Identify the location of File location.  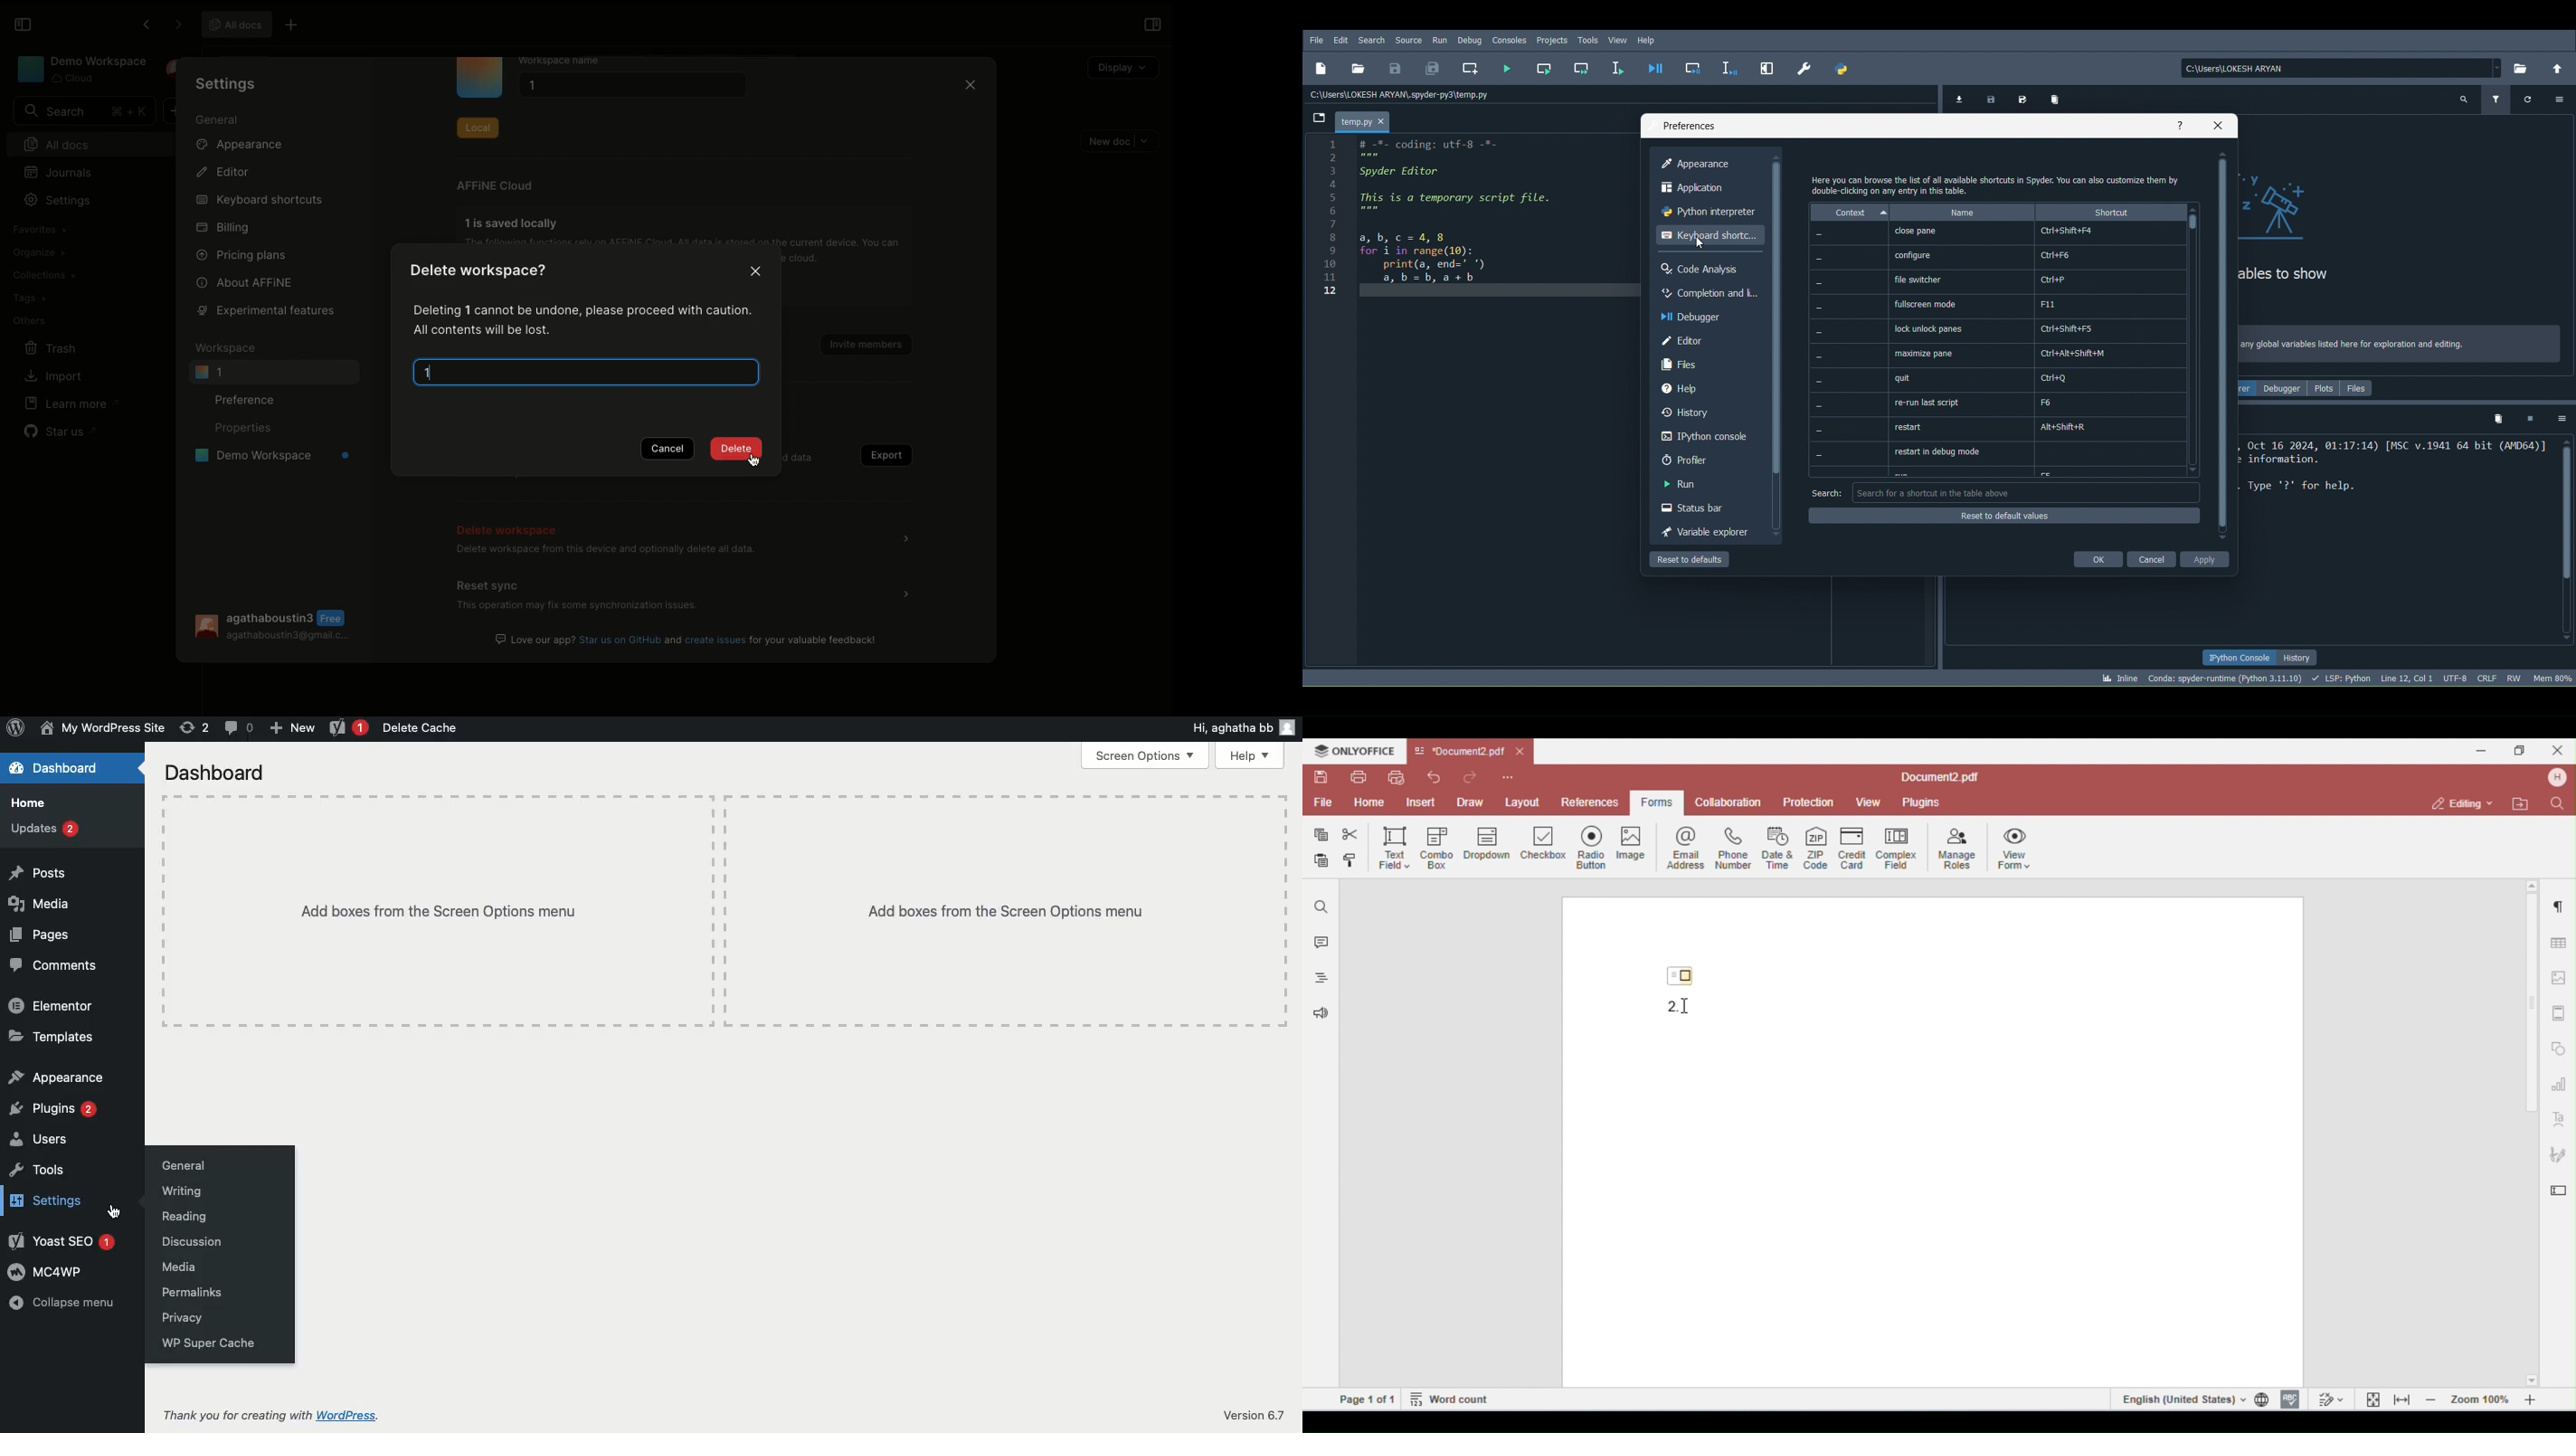
(2343, 67).